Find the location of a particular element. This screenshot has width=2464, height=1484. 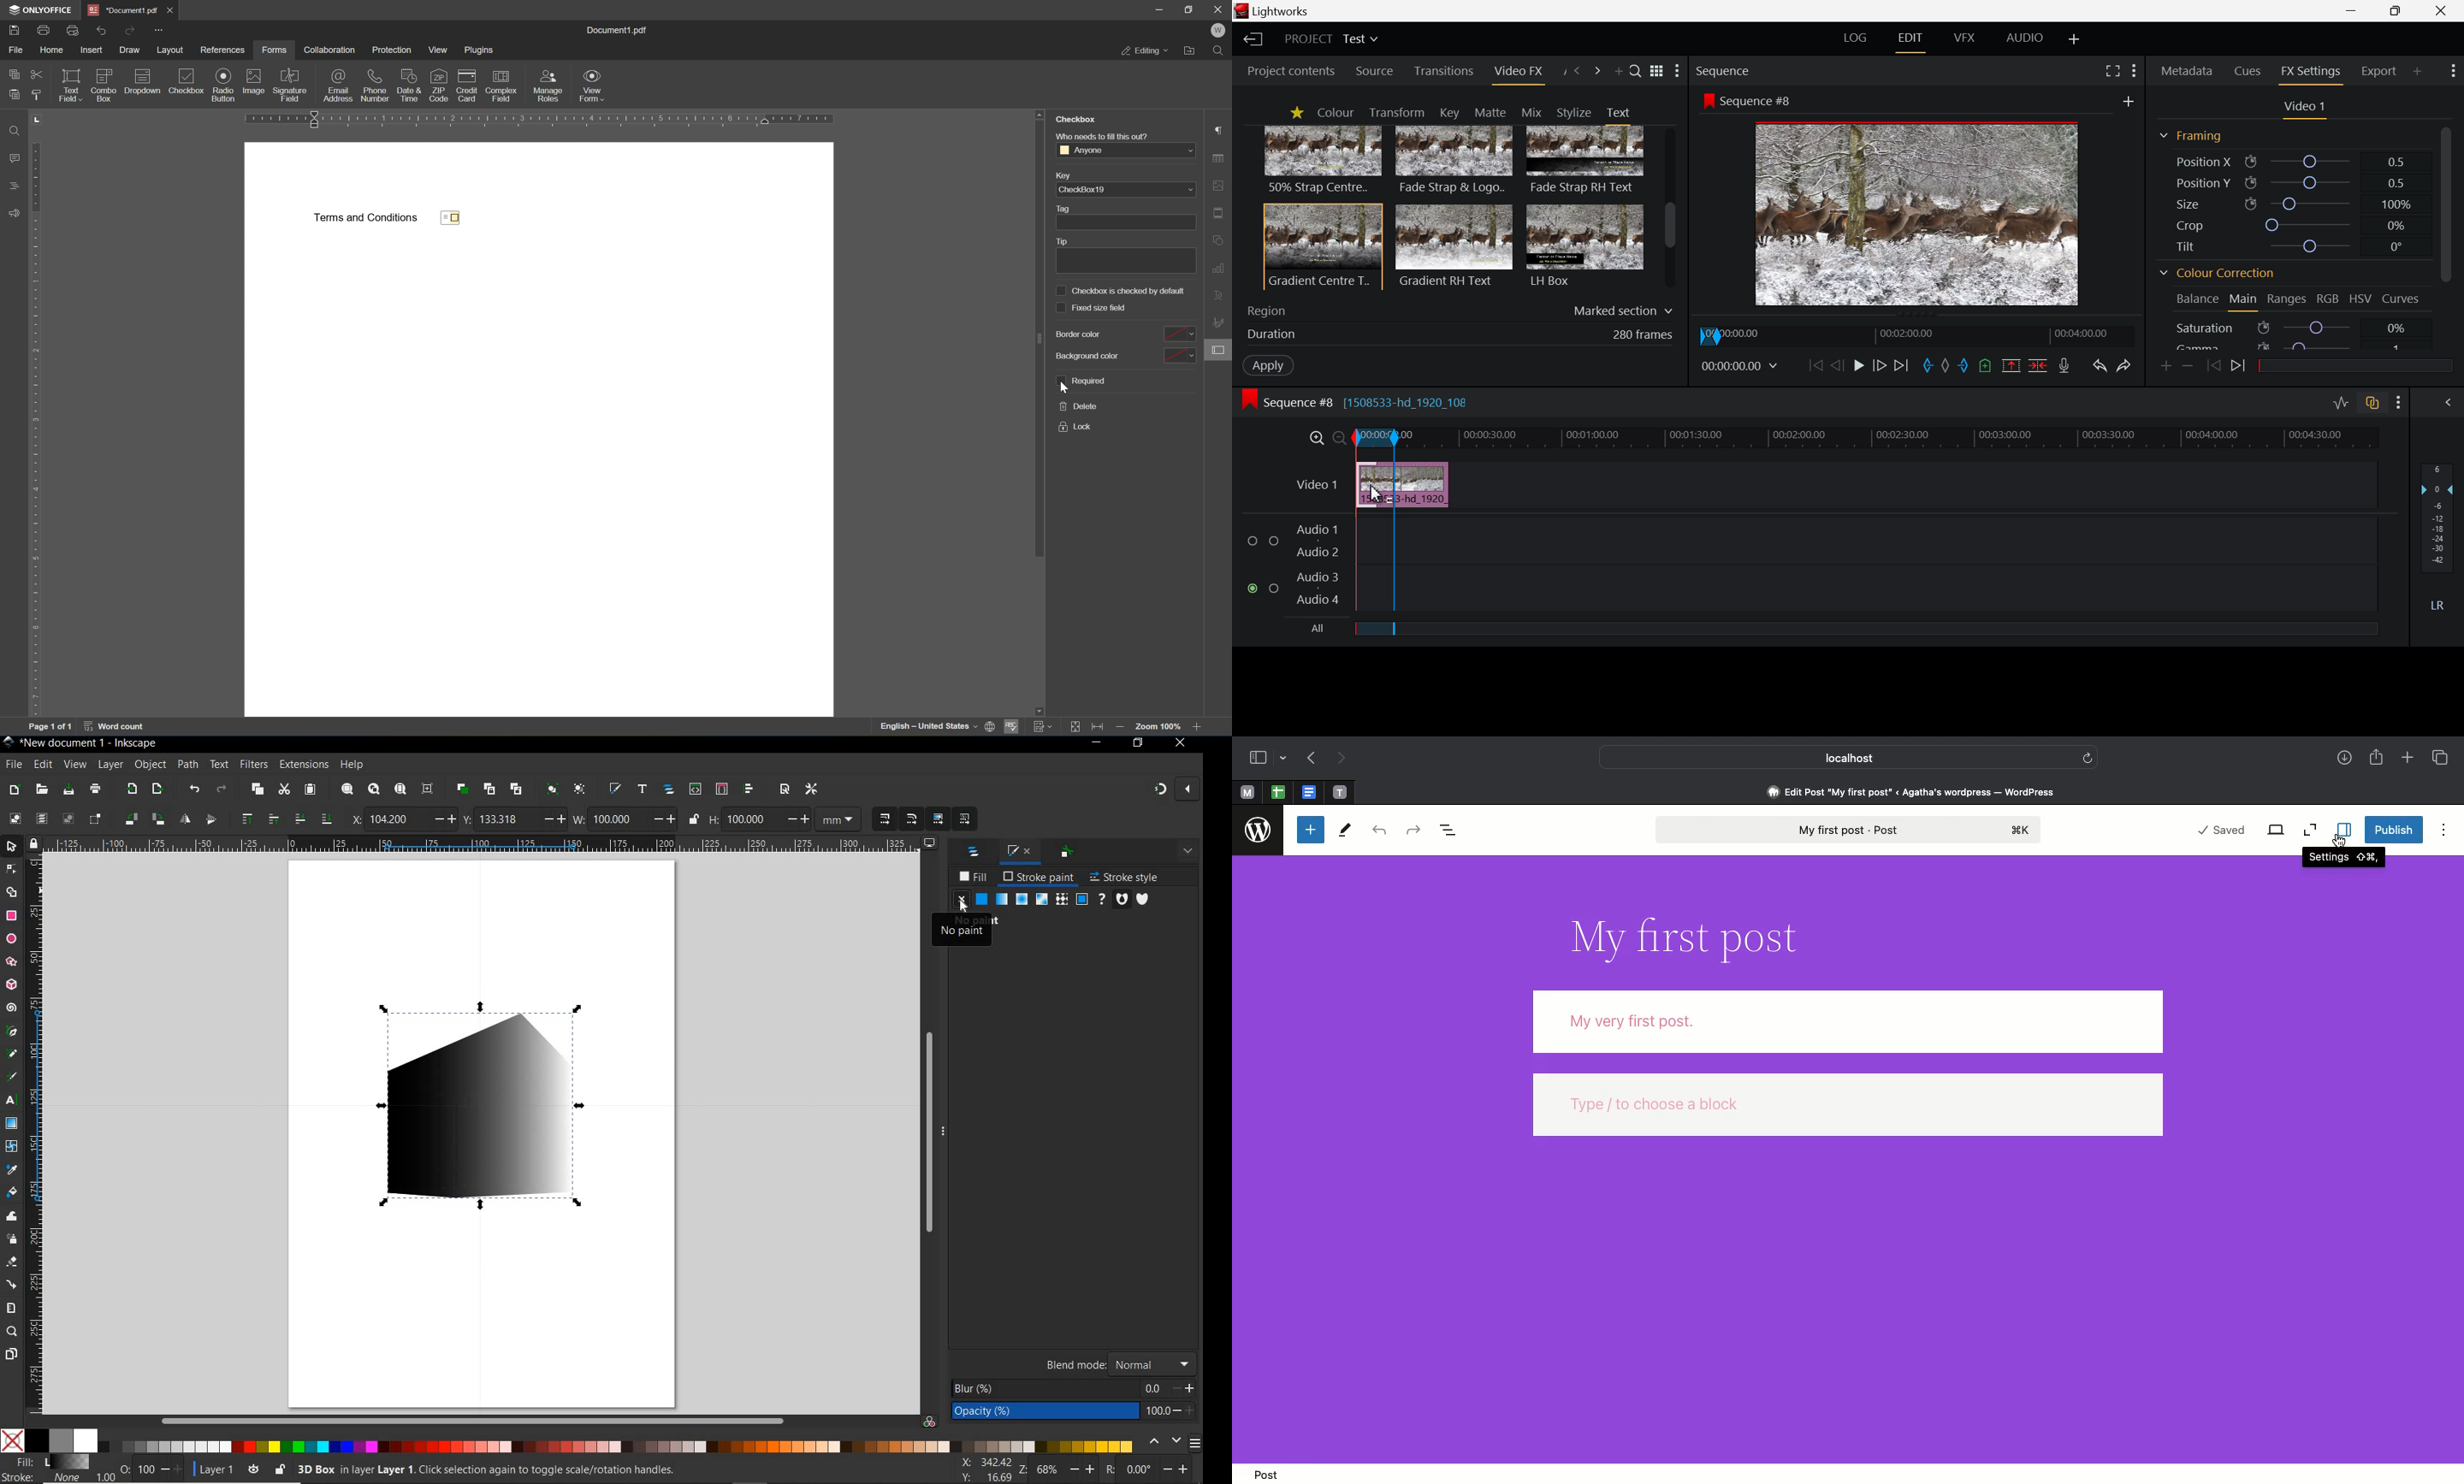

close is located at coordinates (1190, 790).